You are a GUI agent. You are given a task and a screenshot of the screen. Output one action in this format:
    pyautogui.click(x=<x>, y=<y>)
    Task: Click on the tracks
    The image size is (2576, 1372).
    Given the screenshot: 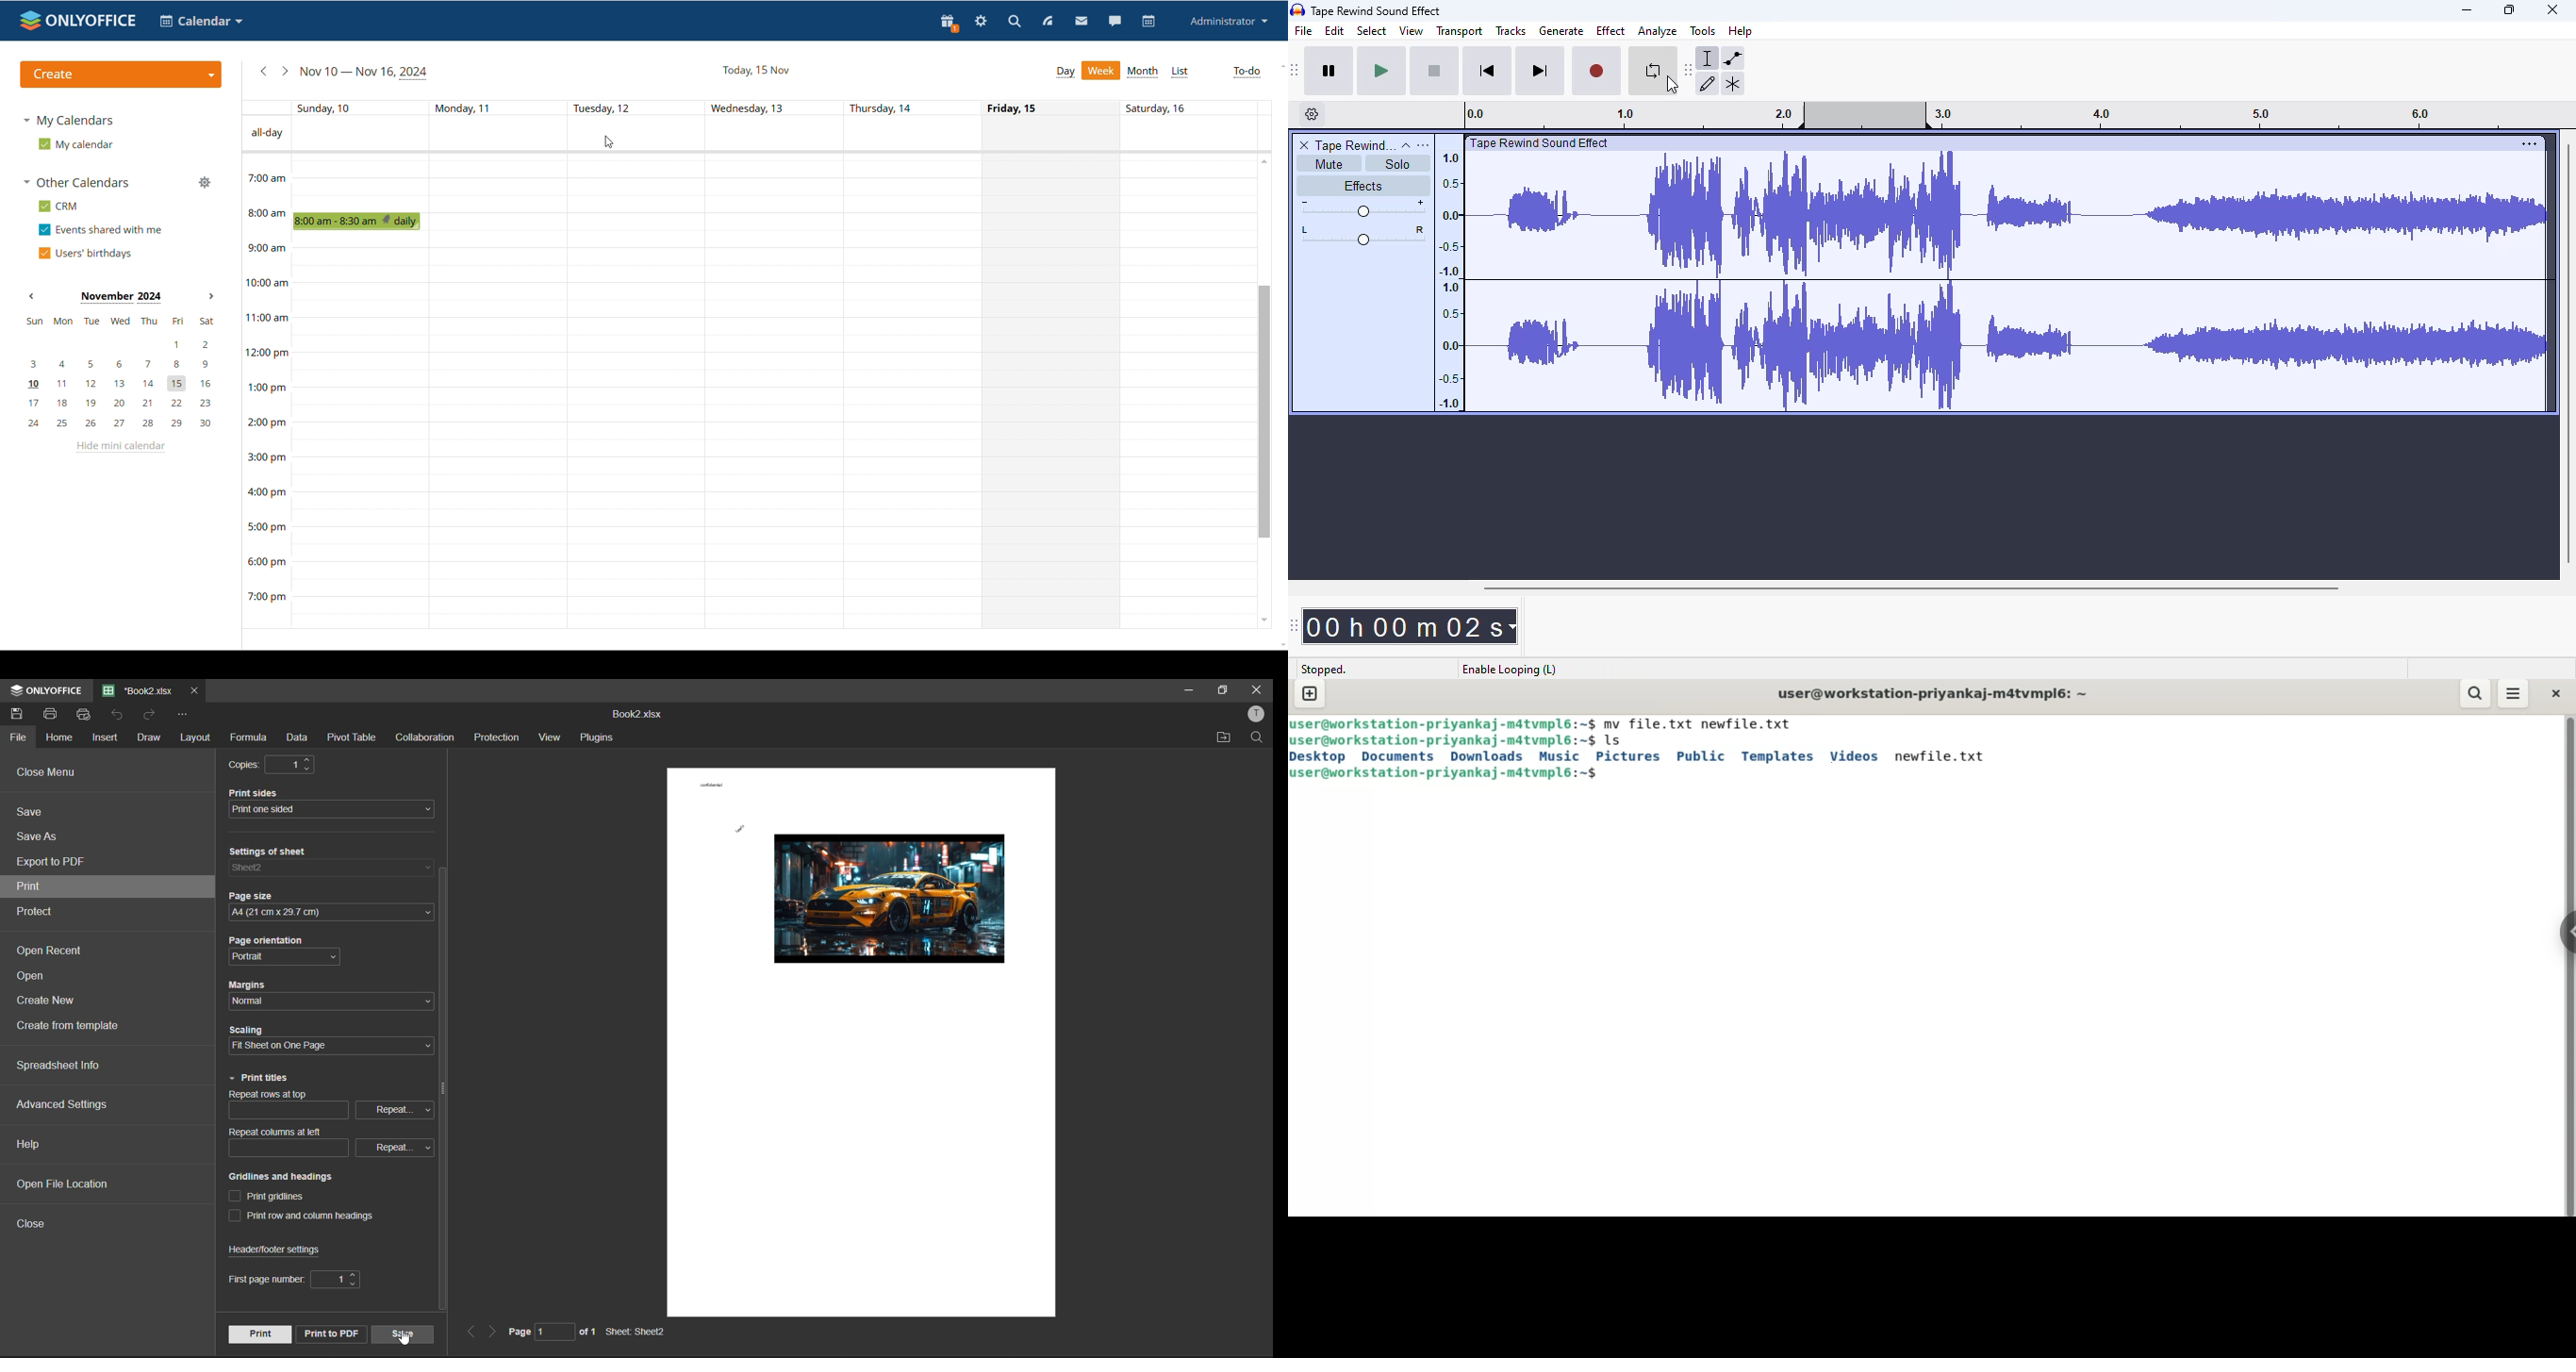 What is the action you would take?
    pyautogui.click(x=1511, y=31)
    